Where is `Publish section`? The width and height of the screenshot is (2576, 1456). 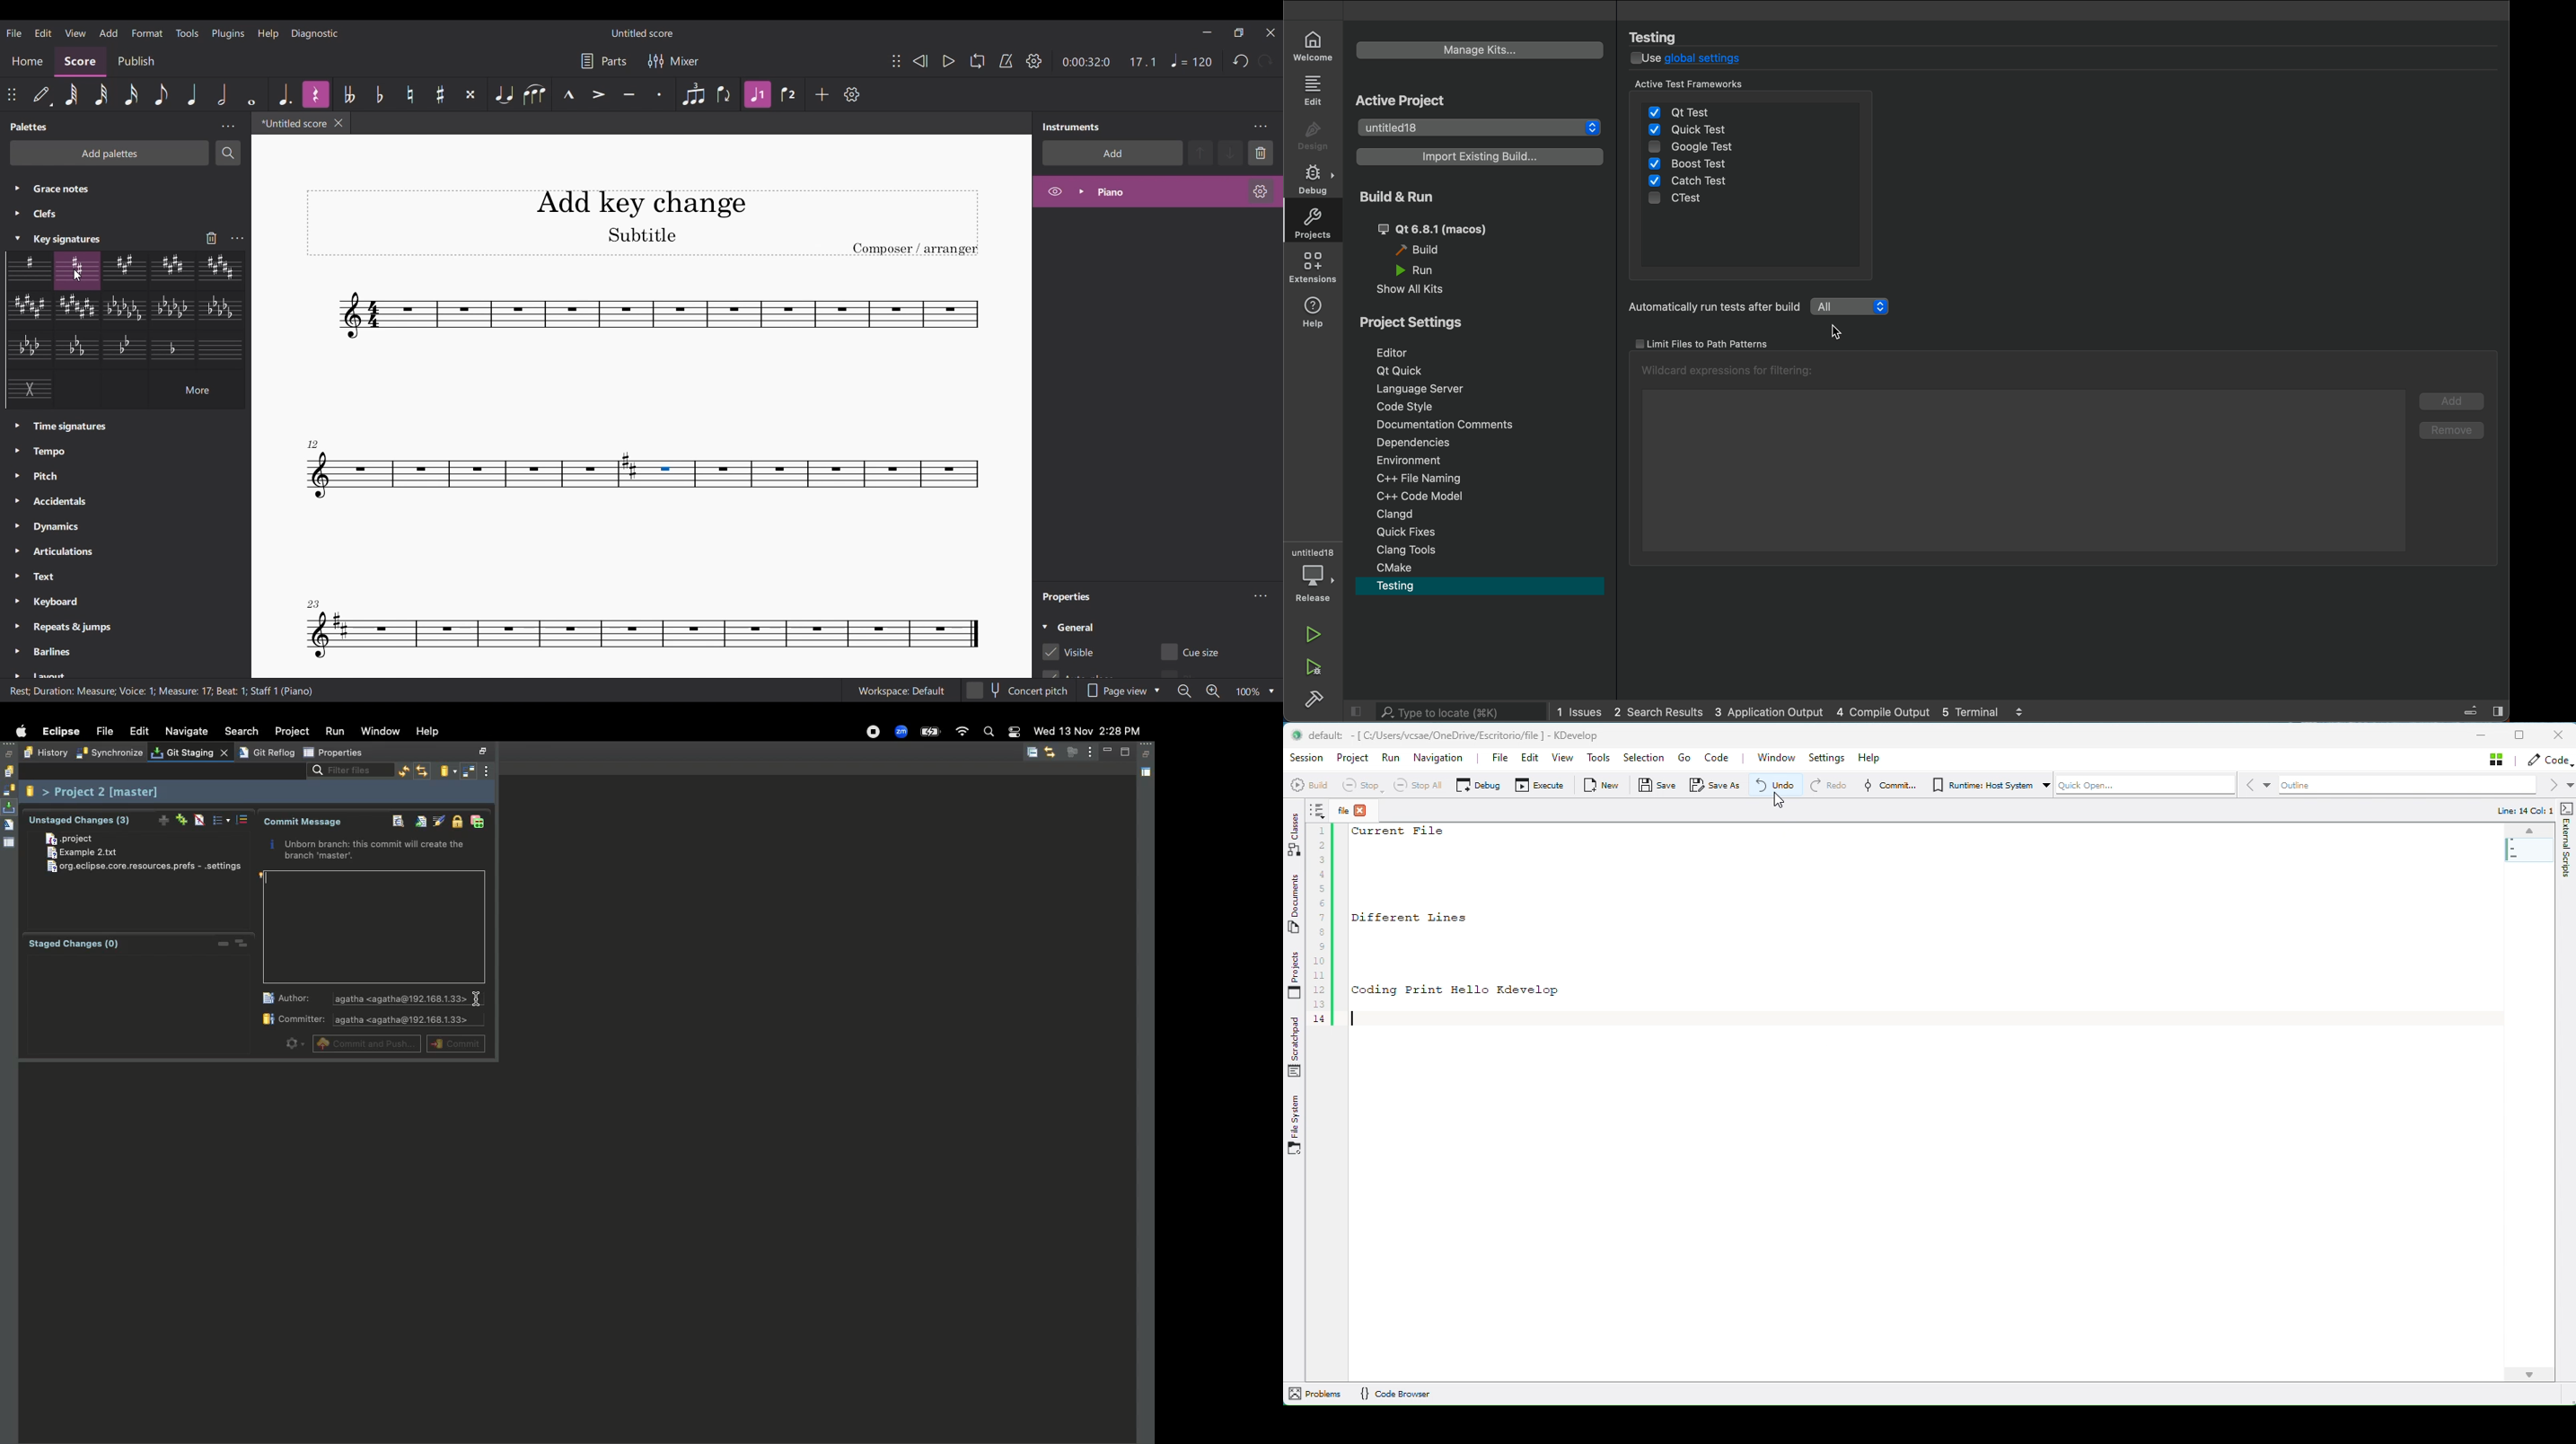
Publish section is located at coordinates (136, 62).